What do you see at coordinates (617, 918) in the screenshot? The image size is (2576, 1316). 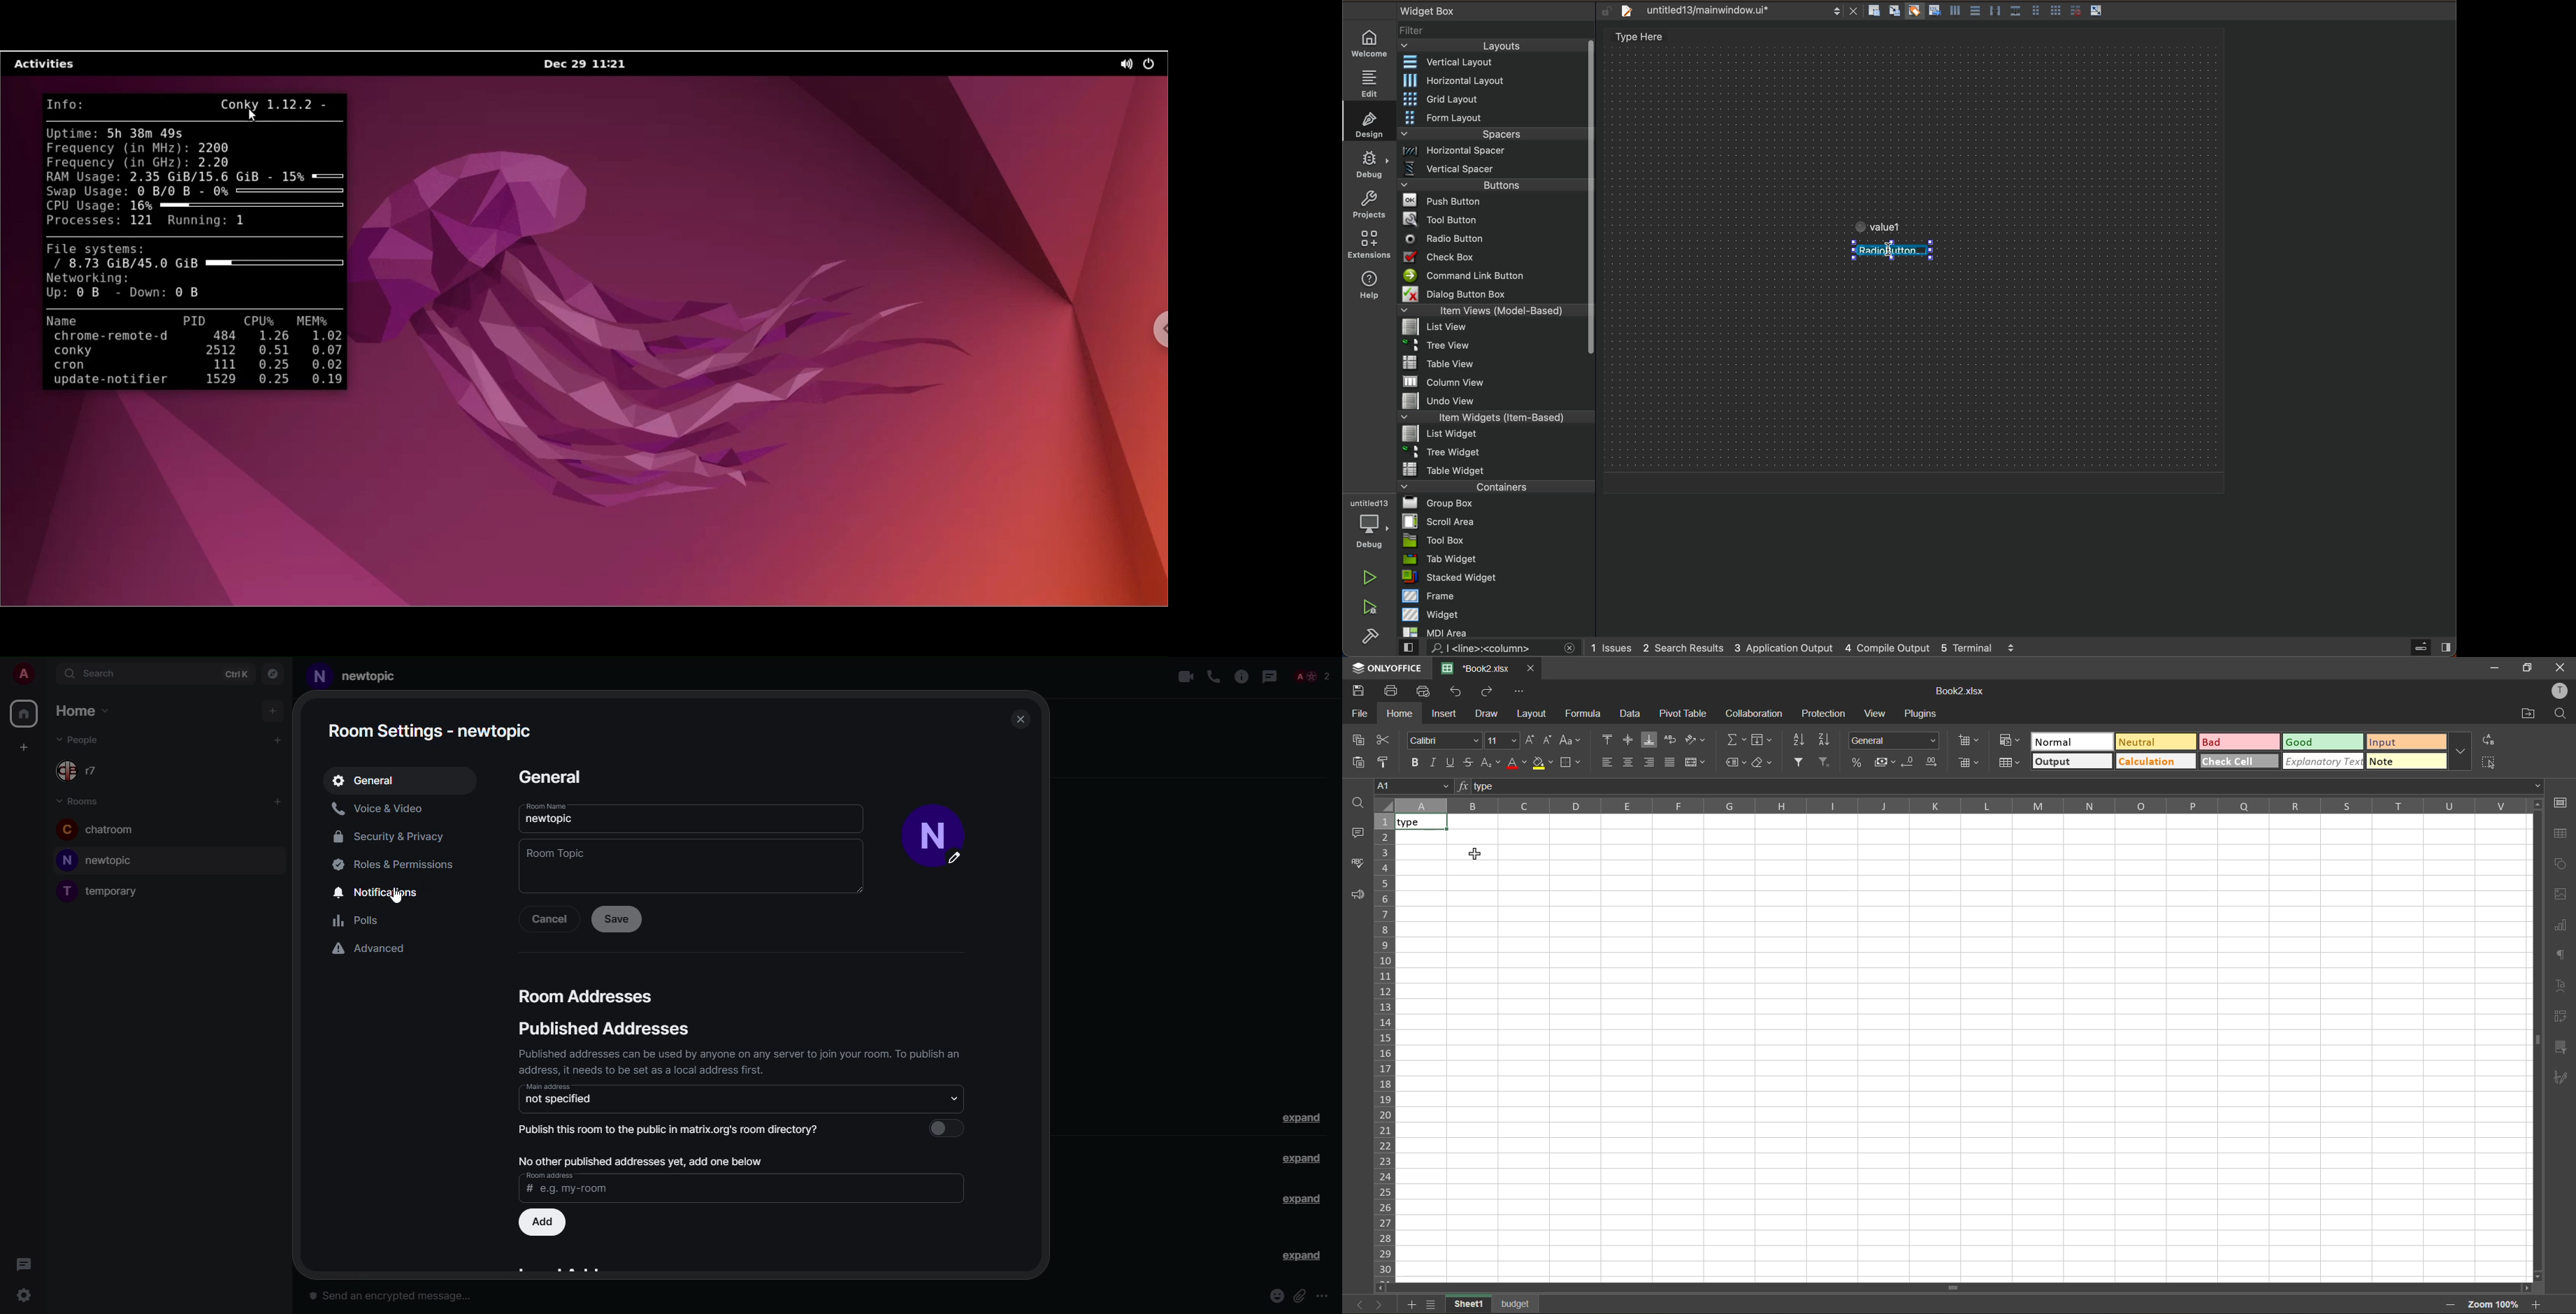 I see `save` at bounding box center [617, 918].